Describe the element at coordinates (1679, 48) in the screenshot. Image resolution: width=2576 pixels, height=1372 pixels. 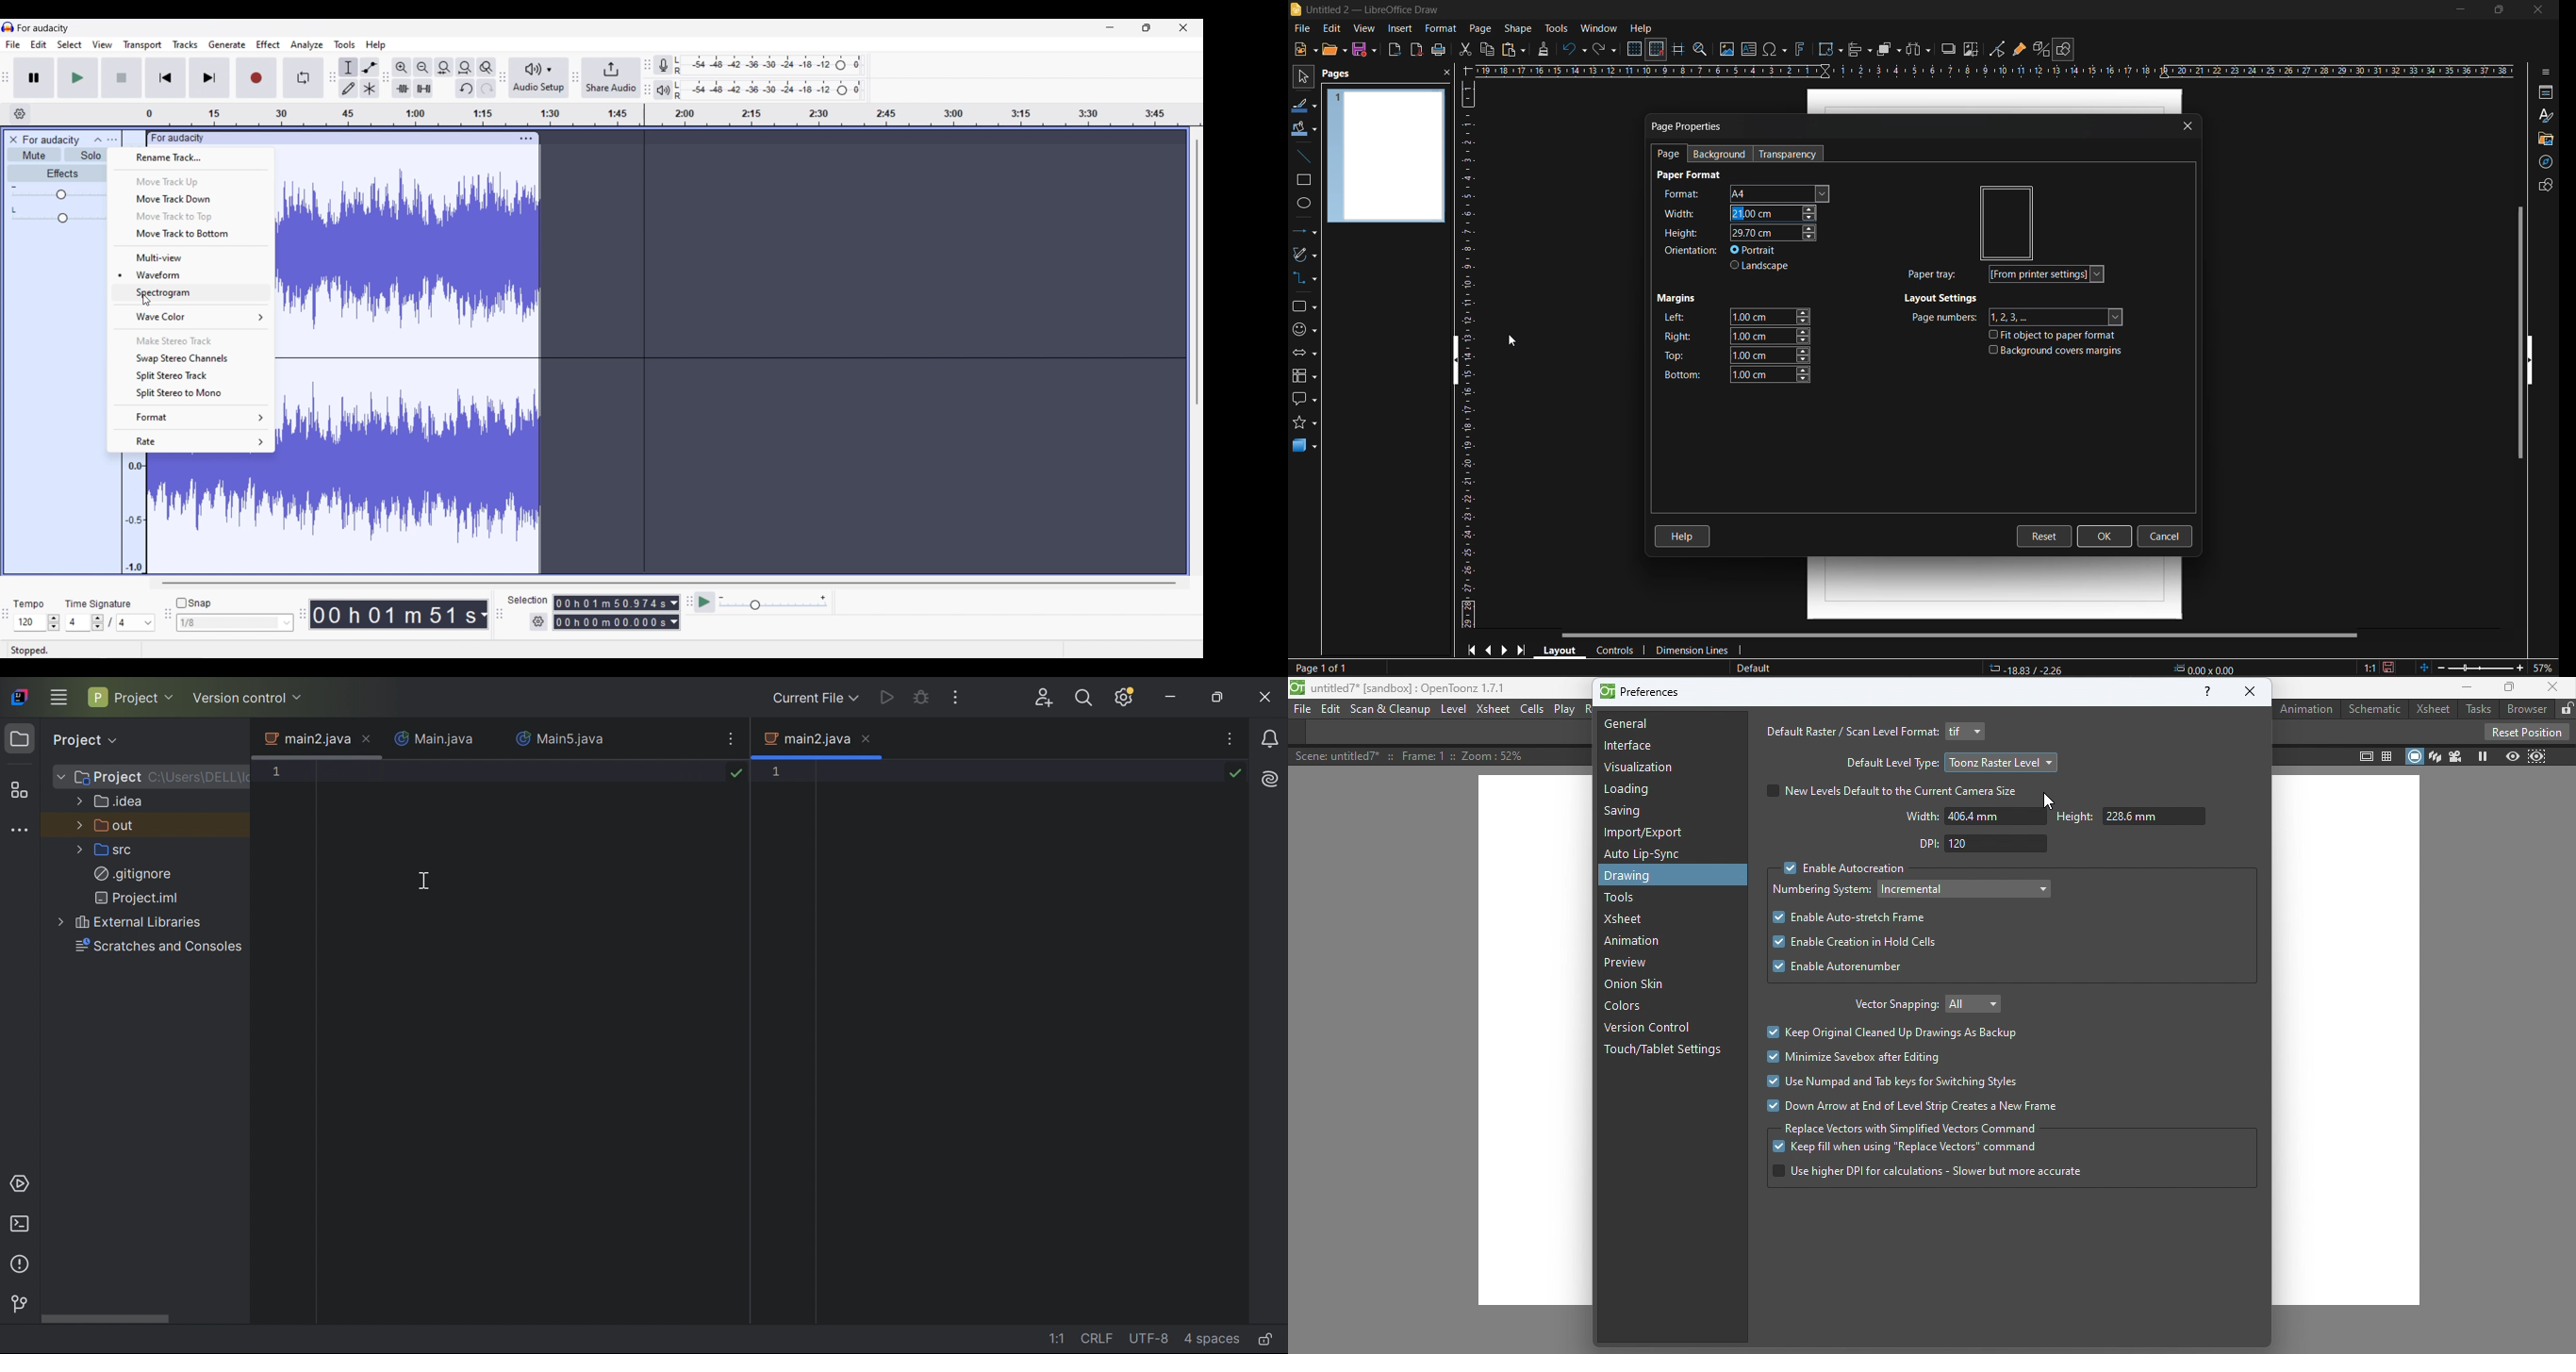
I see `helplines` at that location.